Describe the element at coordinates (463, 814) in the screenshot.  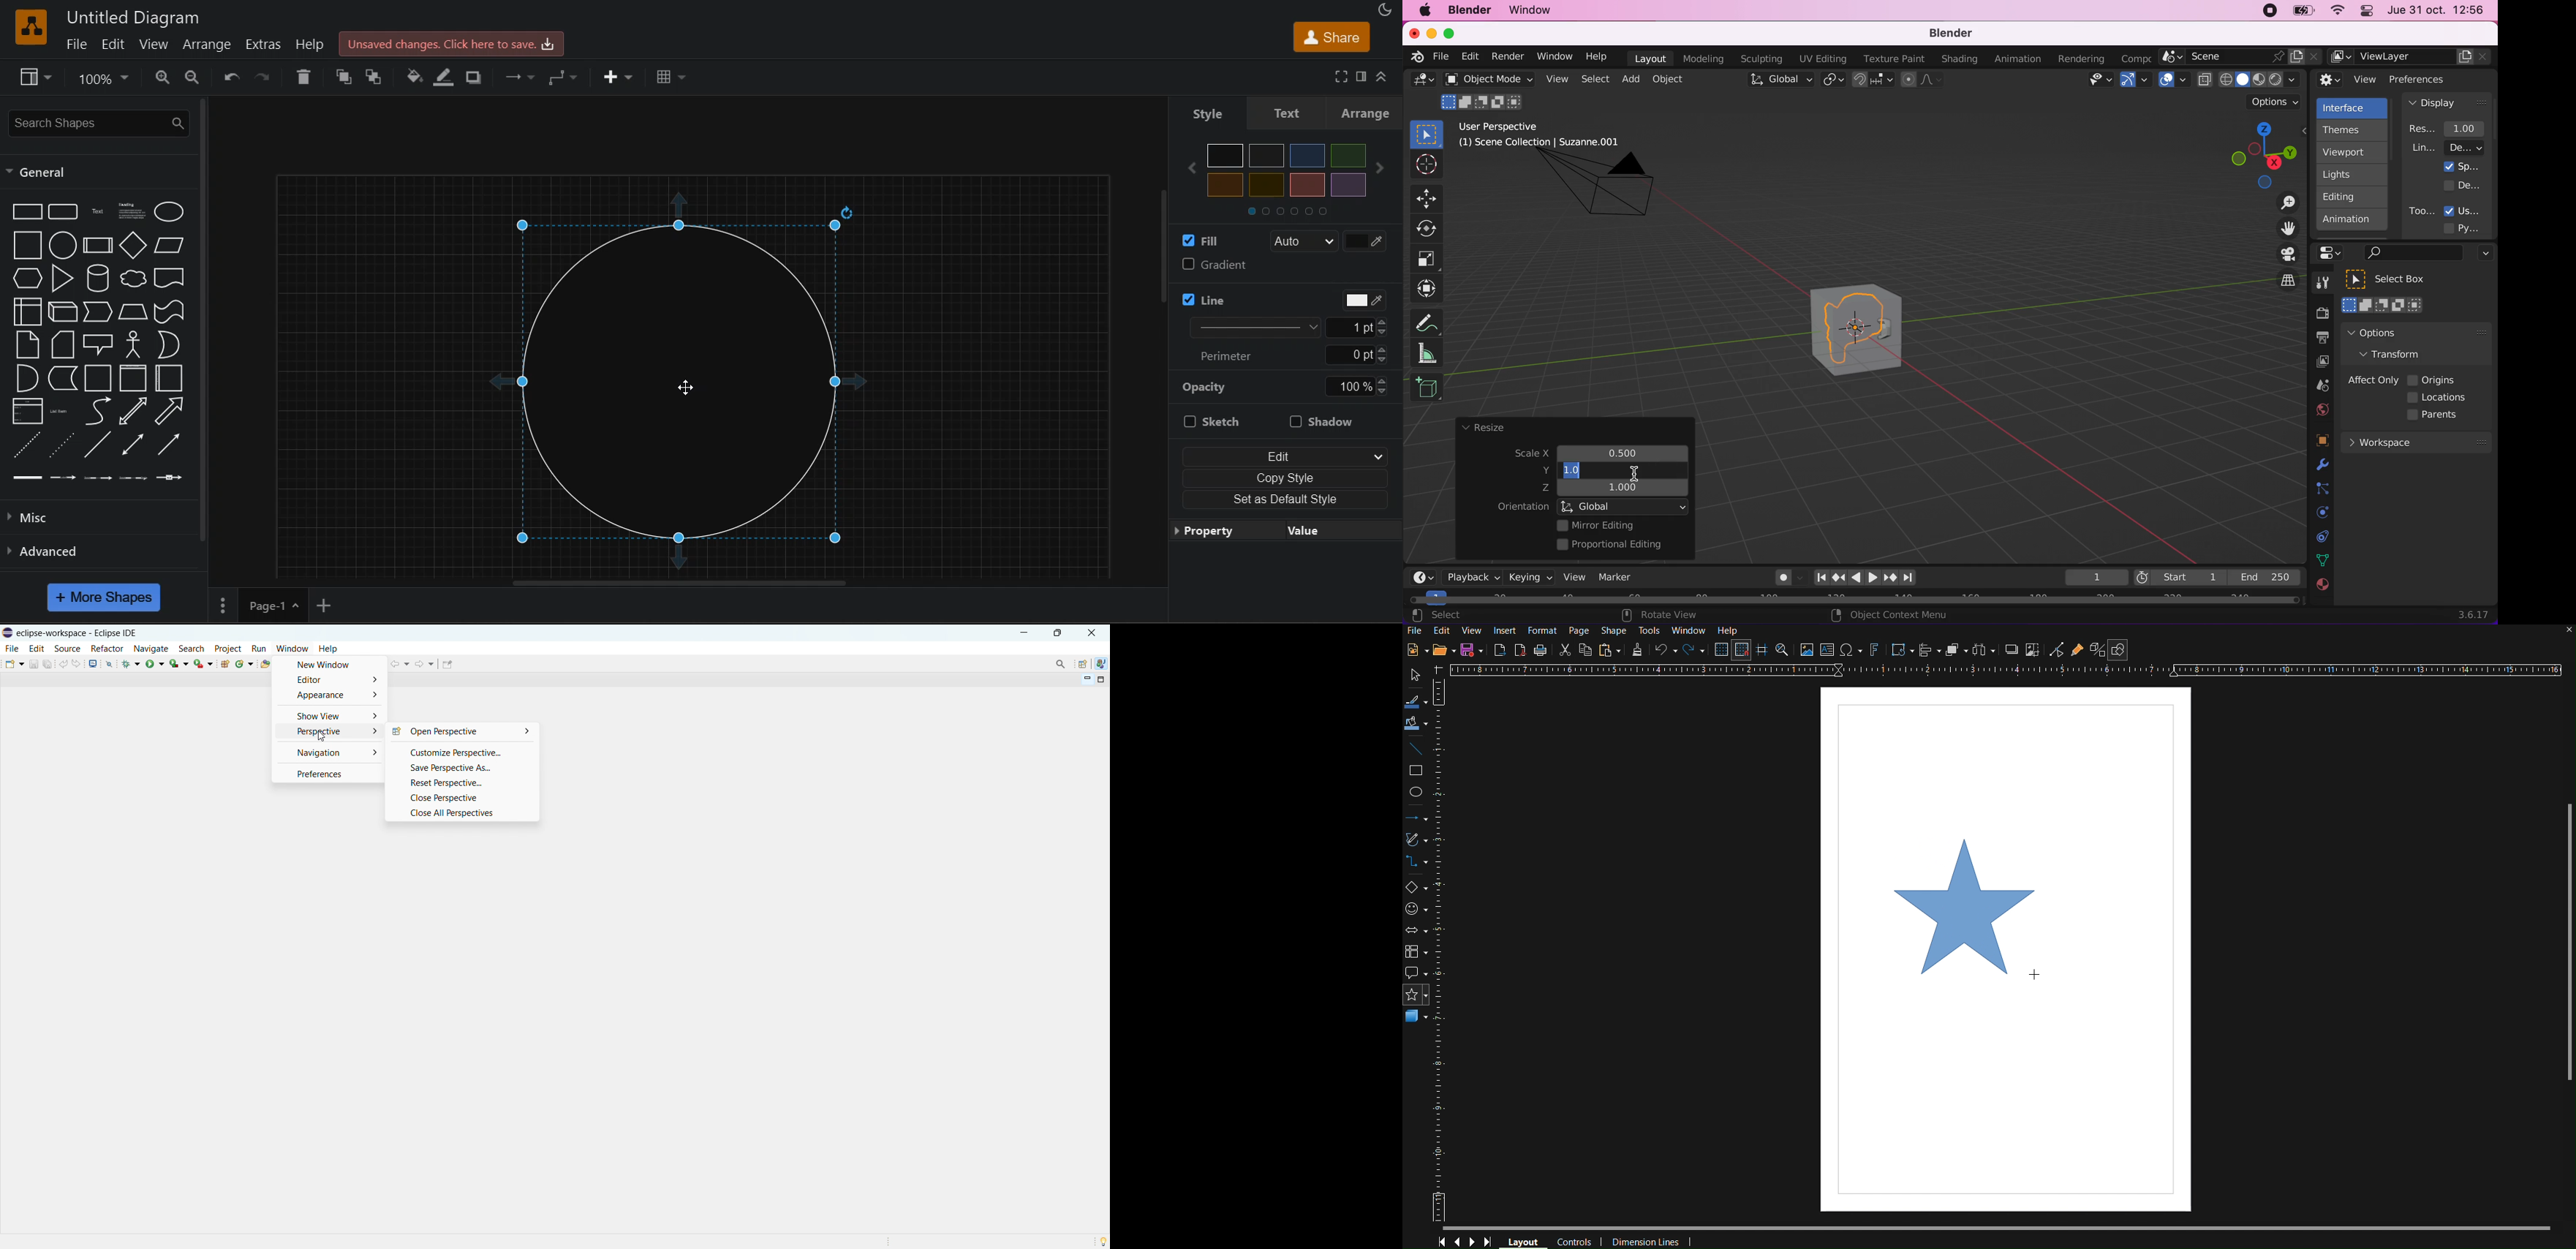
I see `close all perspectives` at that location.